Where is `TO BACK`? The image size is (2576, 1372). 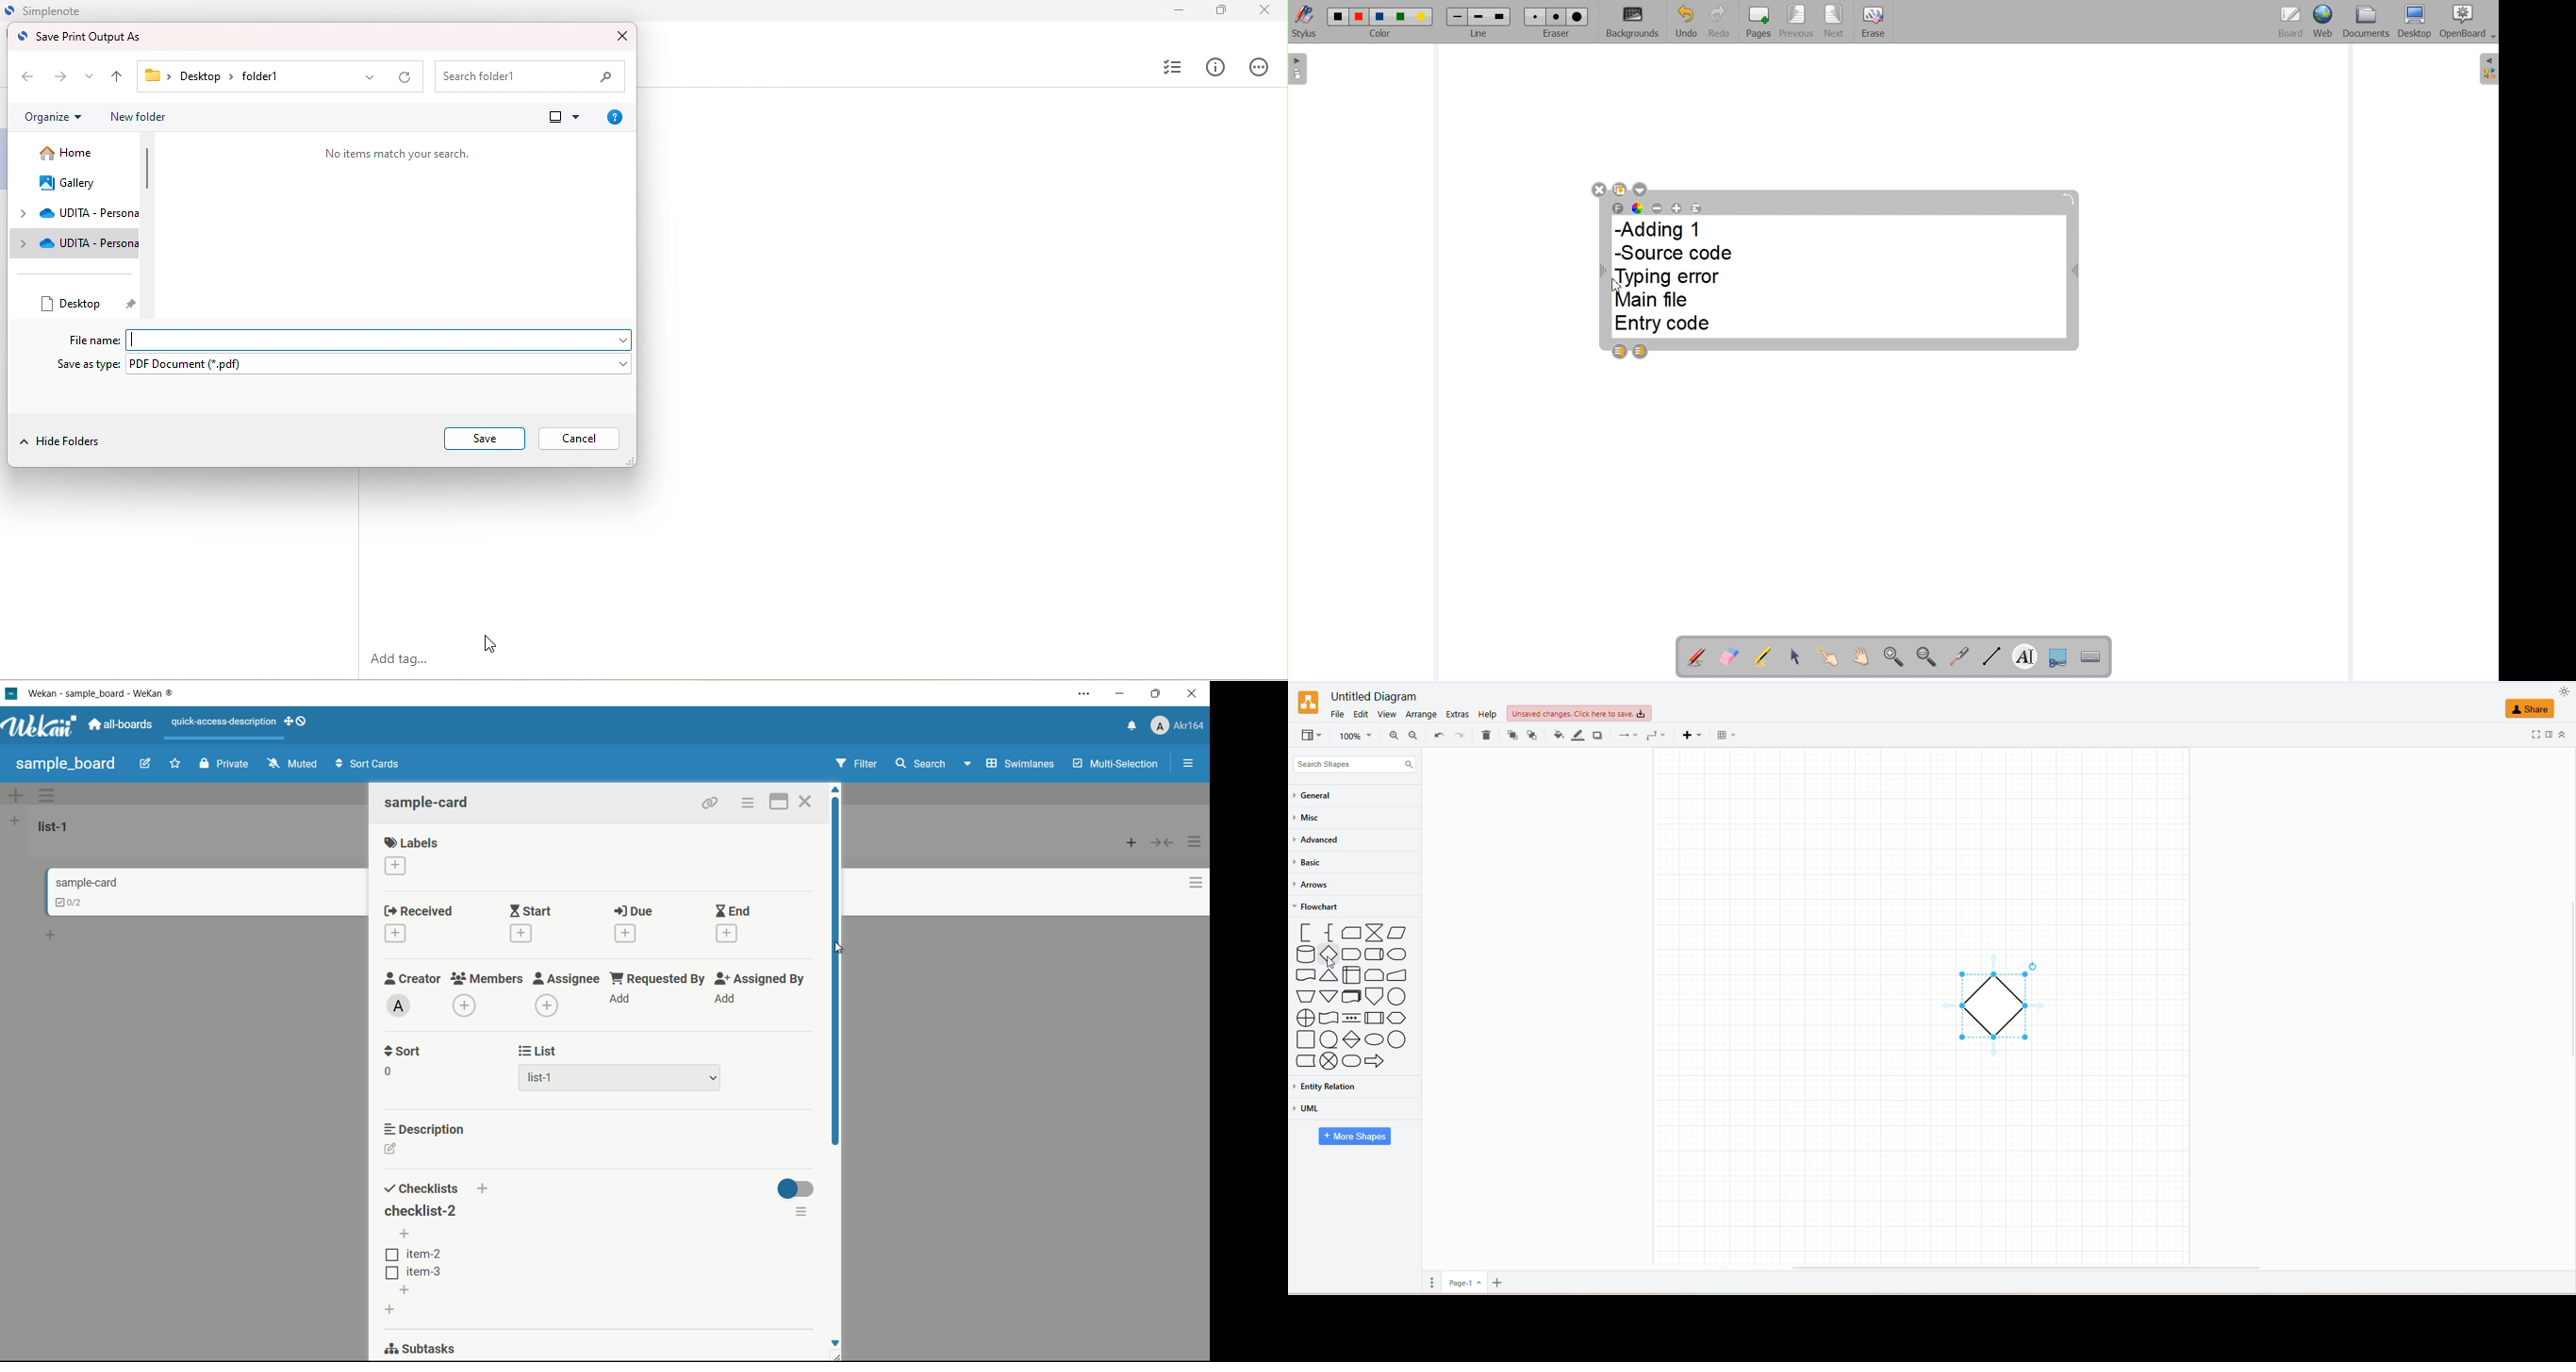
TO BACK is located at coordinates (1532, 735).